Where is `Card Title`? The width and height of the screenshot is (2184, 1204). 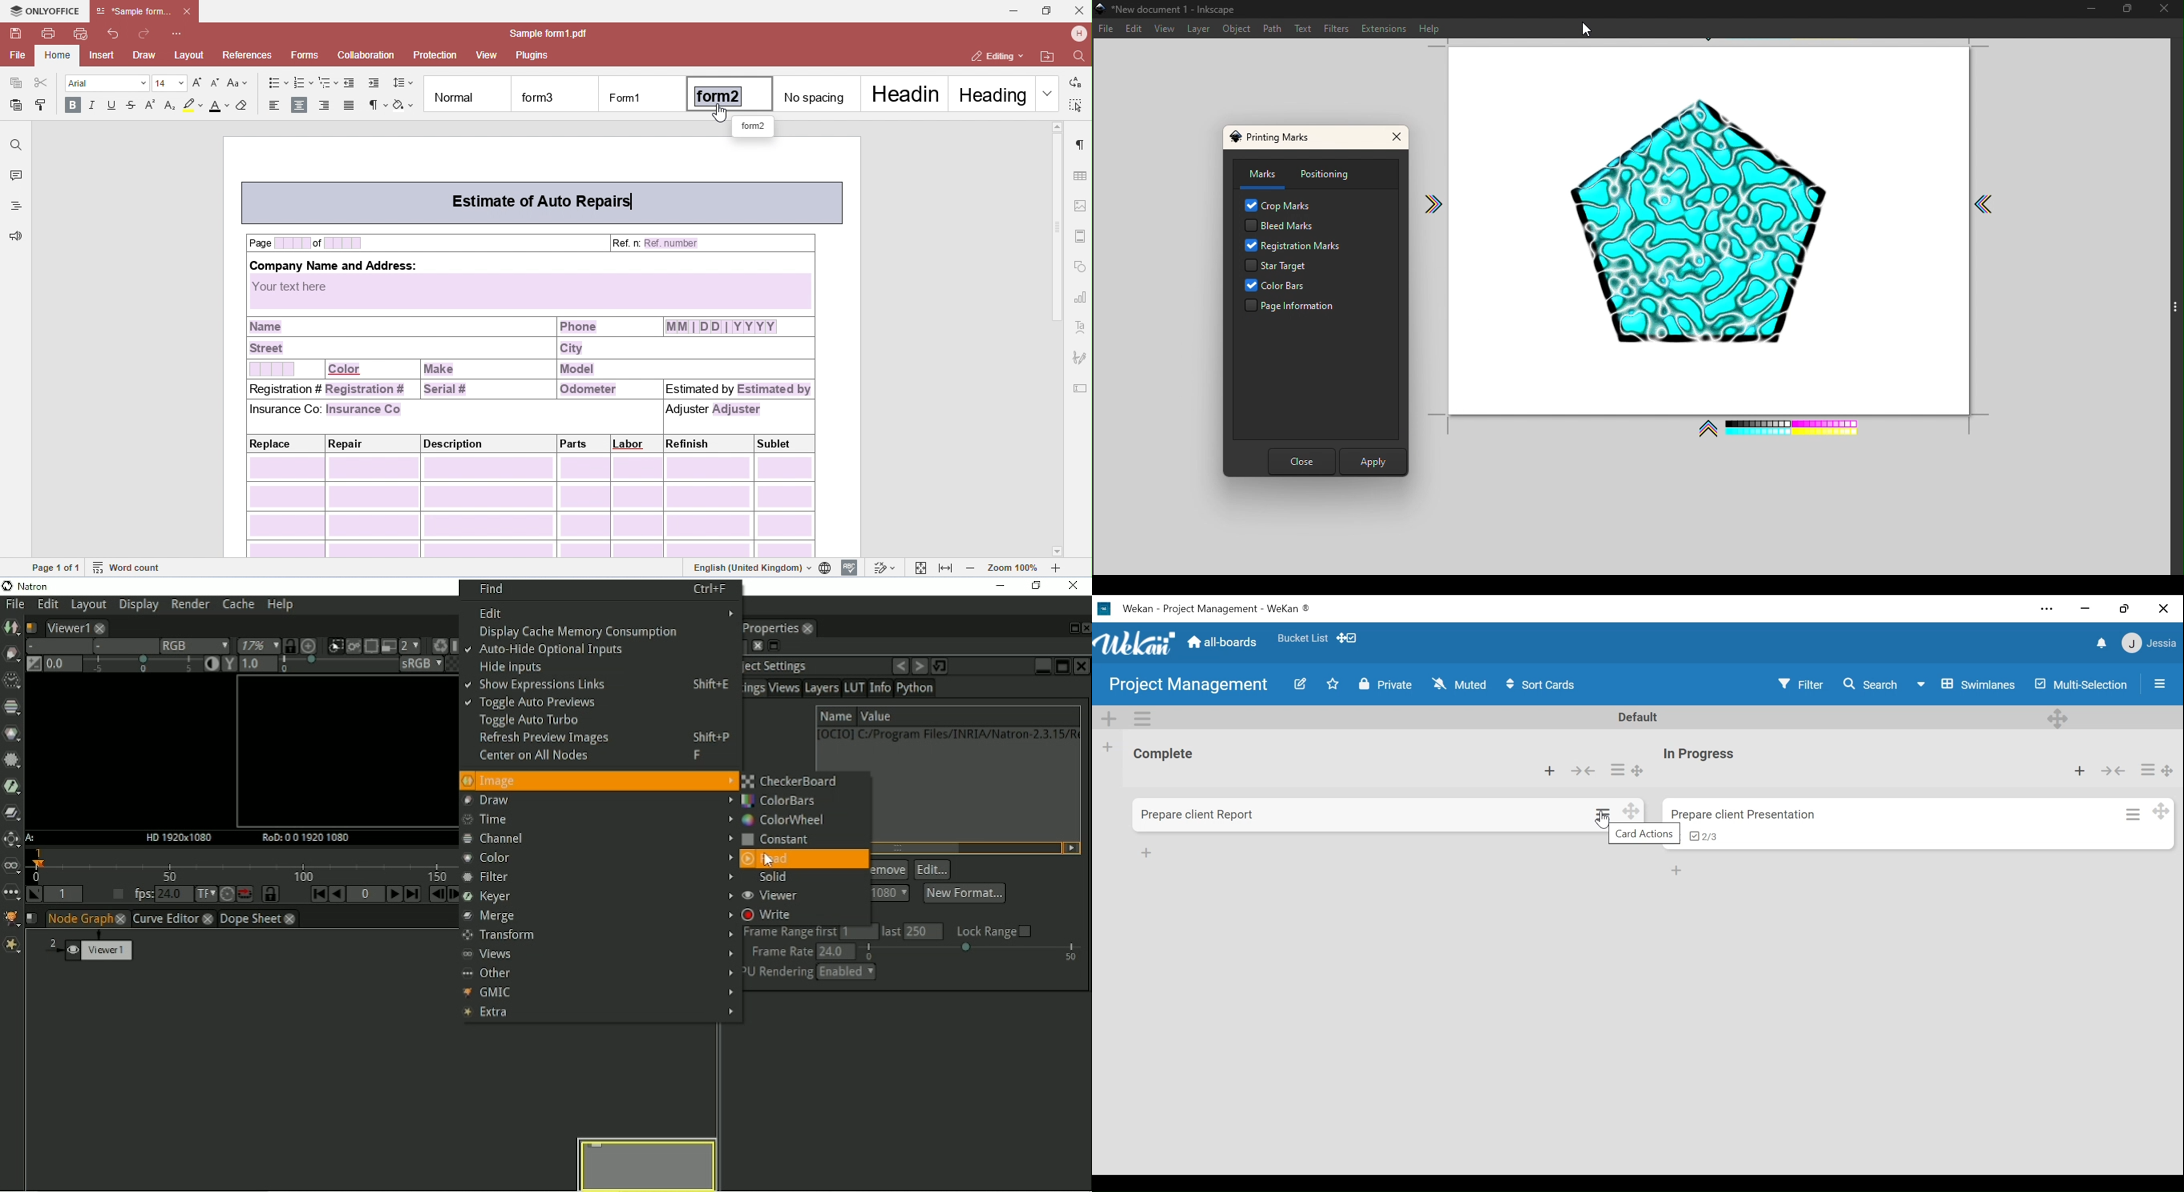
Card Title is located at coordinates (1749, 815).